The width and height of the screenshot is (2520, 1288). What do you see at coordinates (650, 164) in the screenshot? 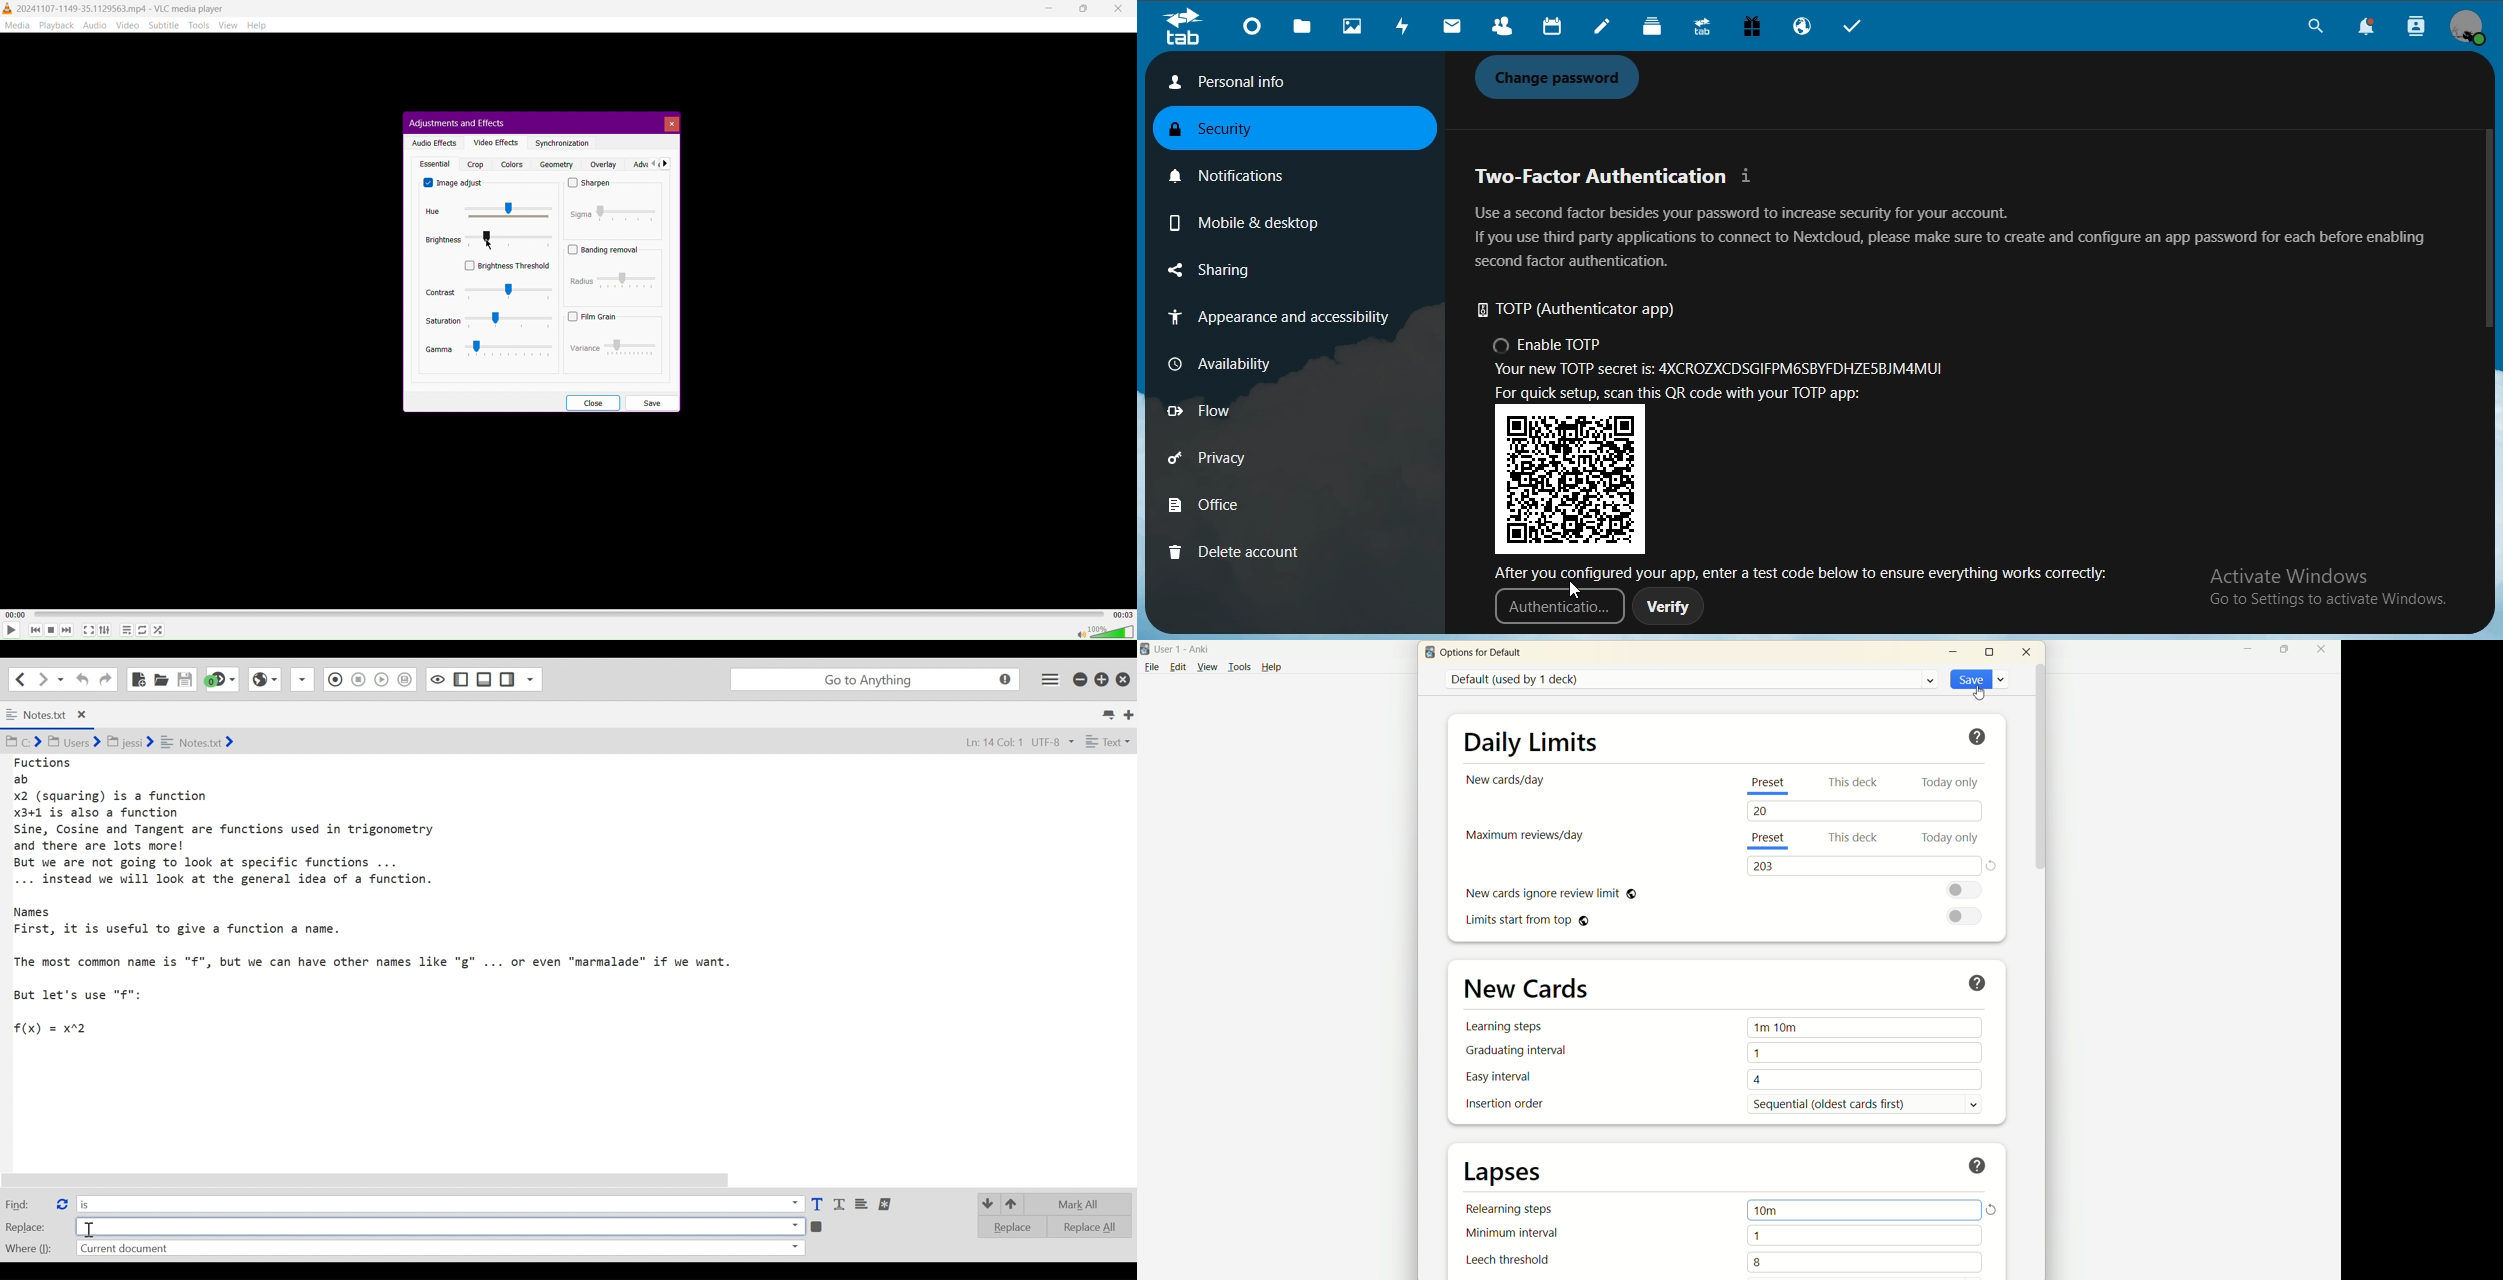
I see `Advanced` at bounding box center [650, 164].